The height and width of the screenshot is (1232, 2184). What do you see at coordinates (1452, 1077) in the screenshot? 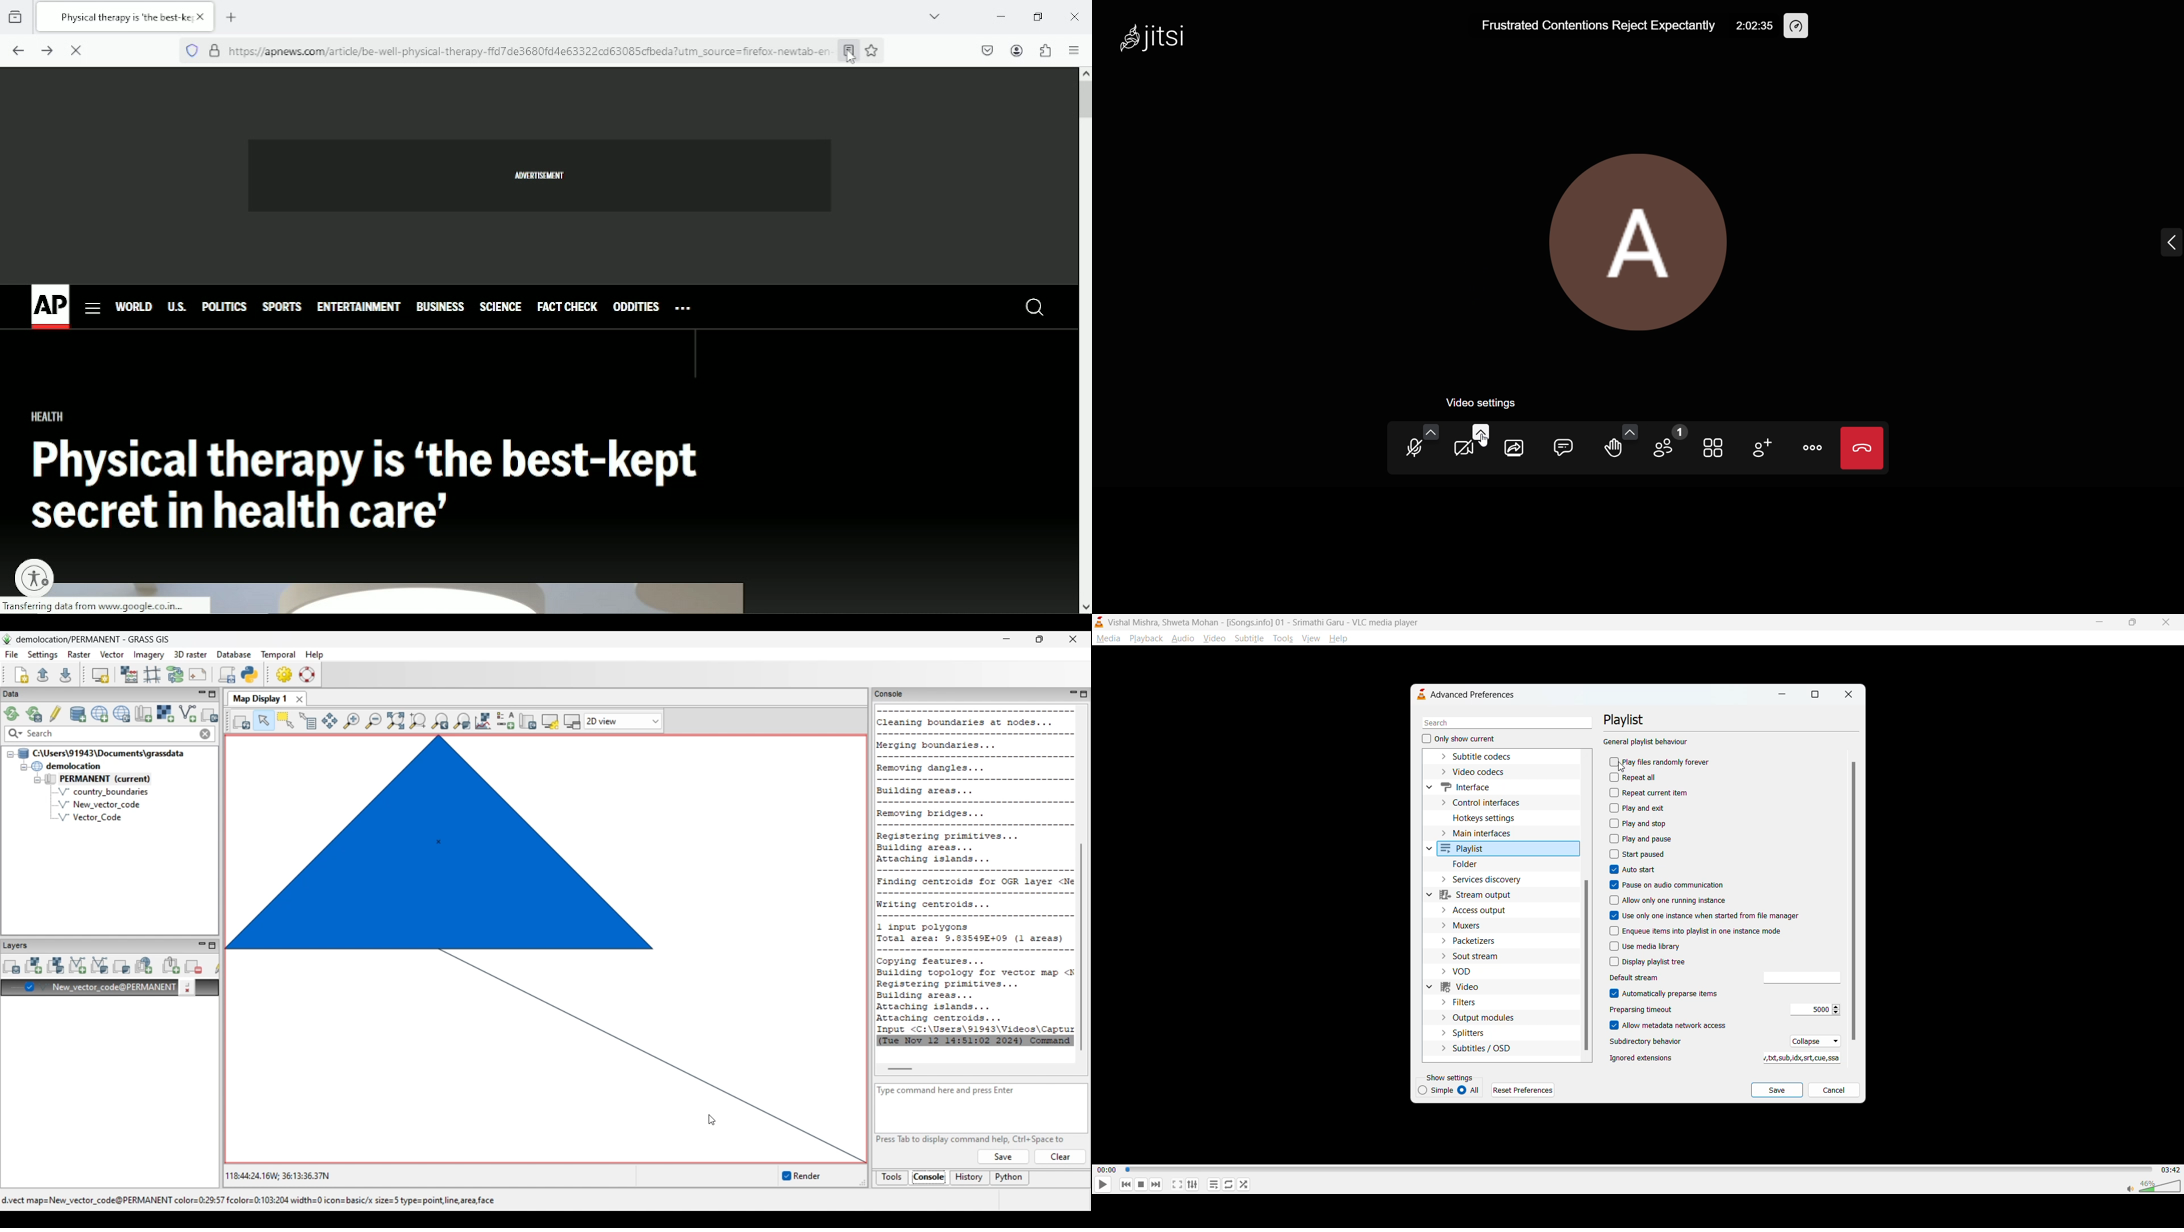
I see `show settings` at bounding box center [1452, 1077].